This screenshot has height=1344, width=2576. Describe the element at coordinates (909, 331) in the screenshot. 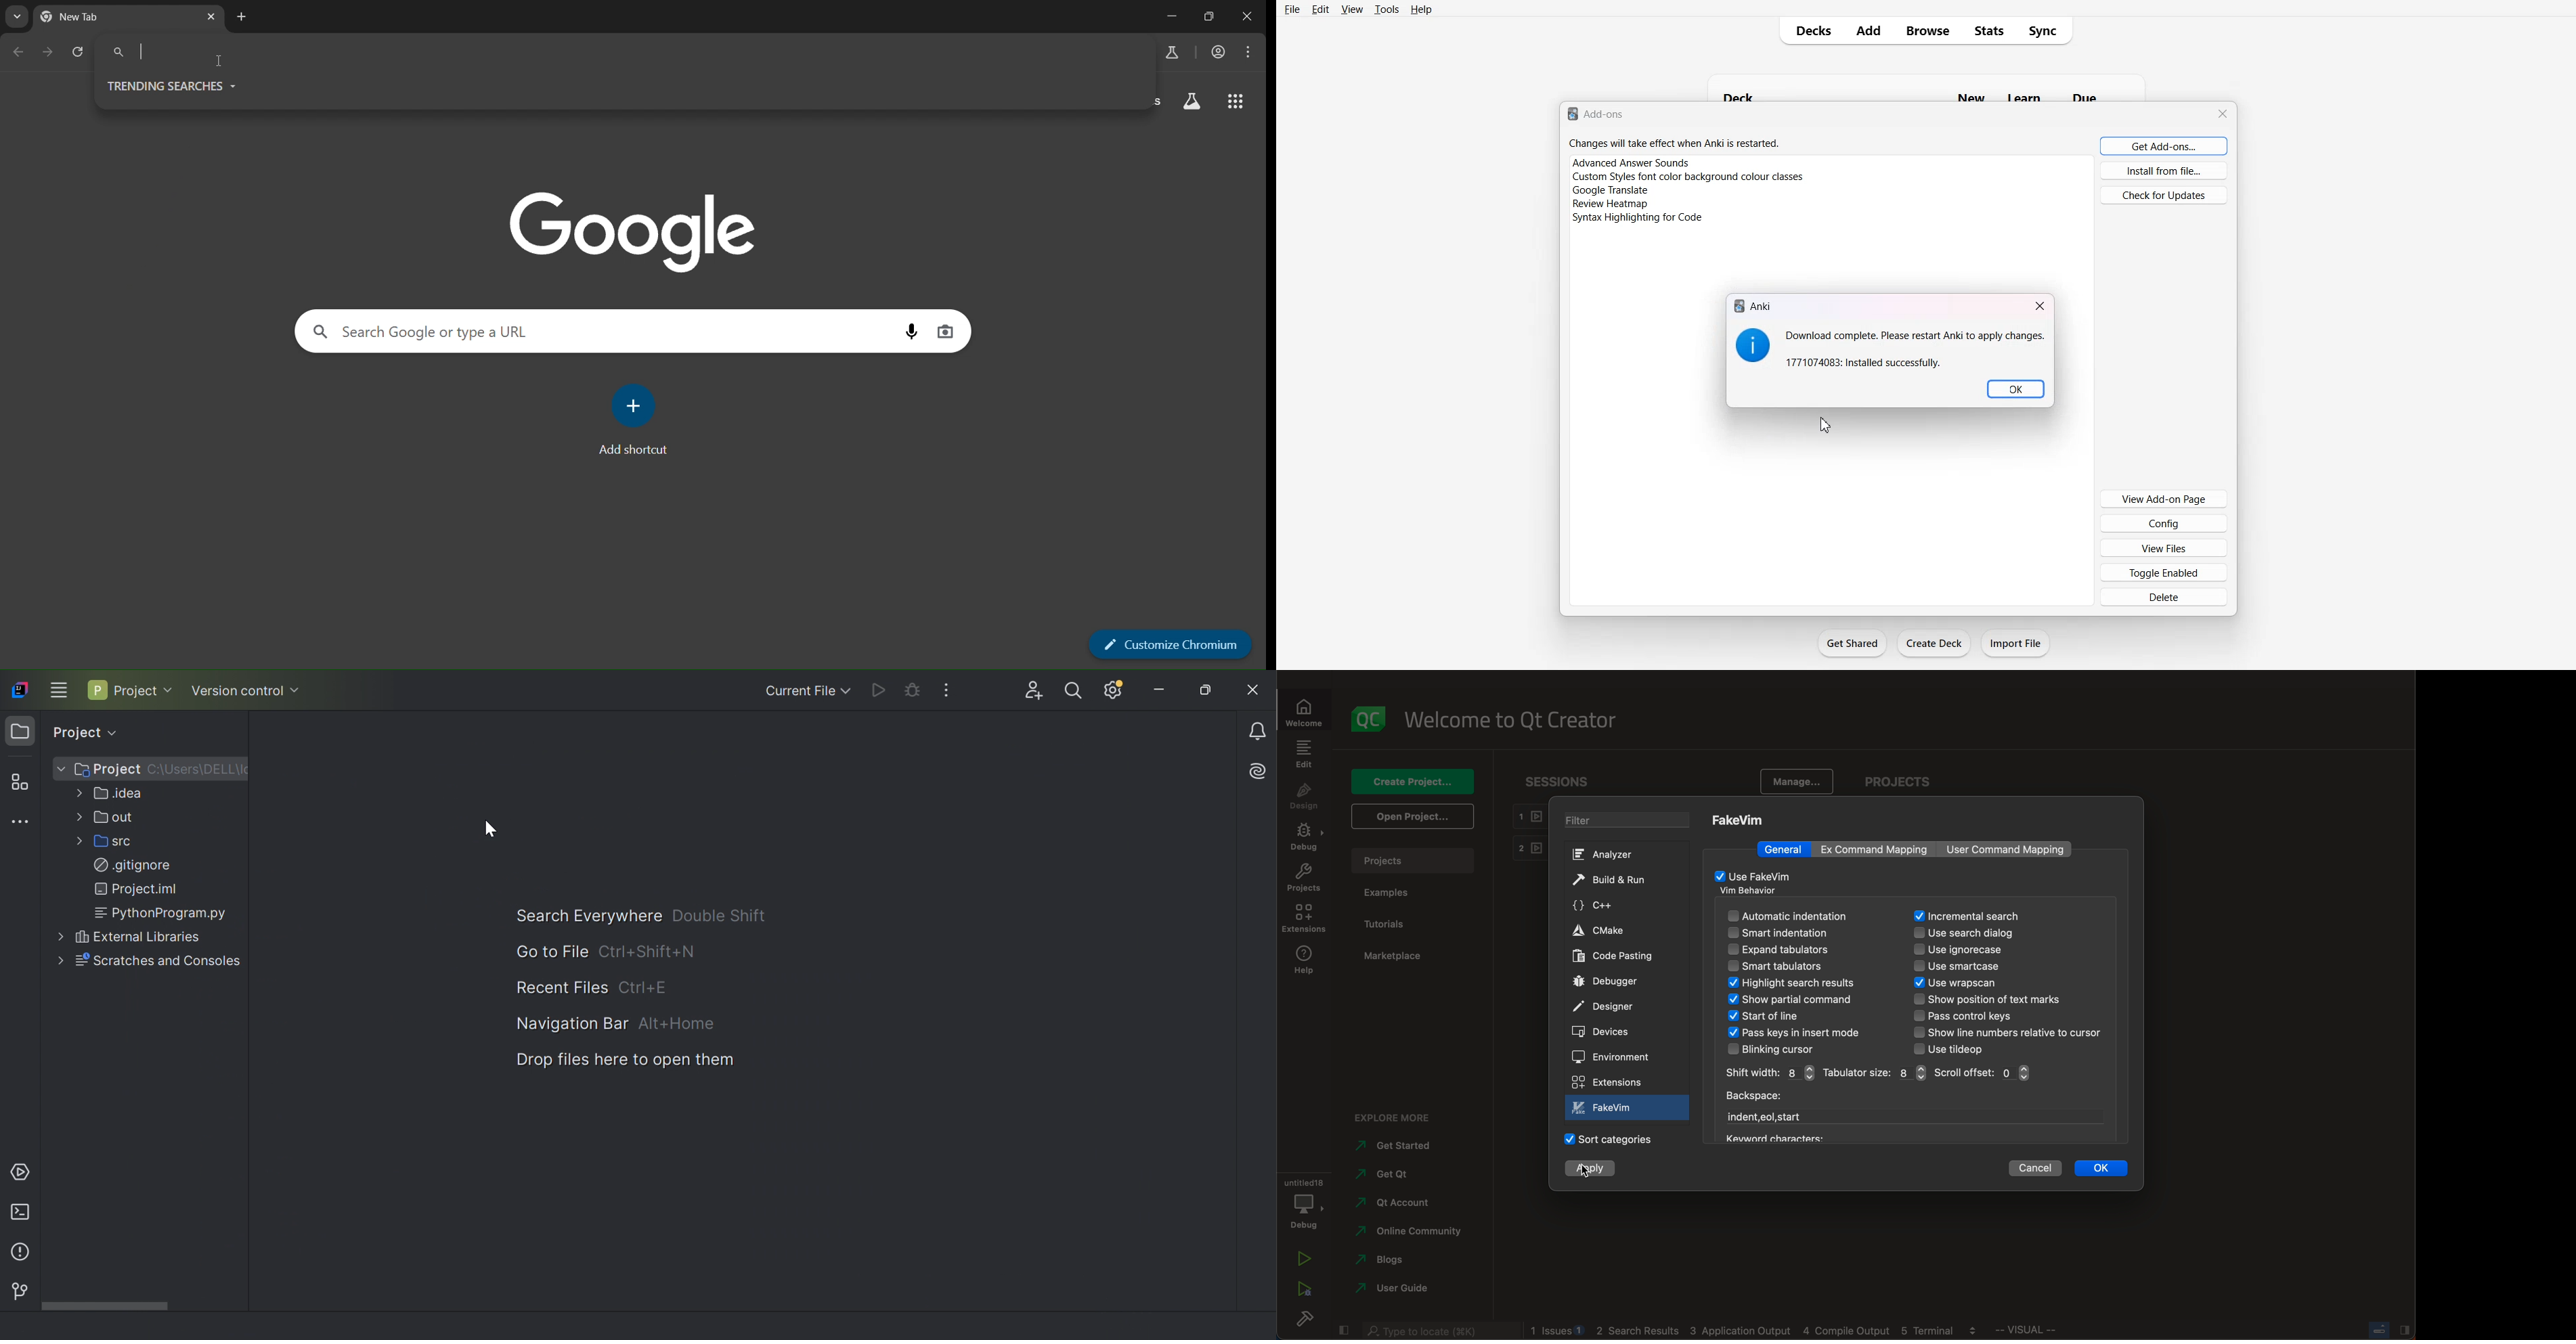

I see `voice search` at that location.